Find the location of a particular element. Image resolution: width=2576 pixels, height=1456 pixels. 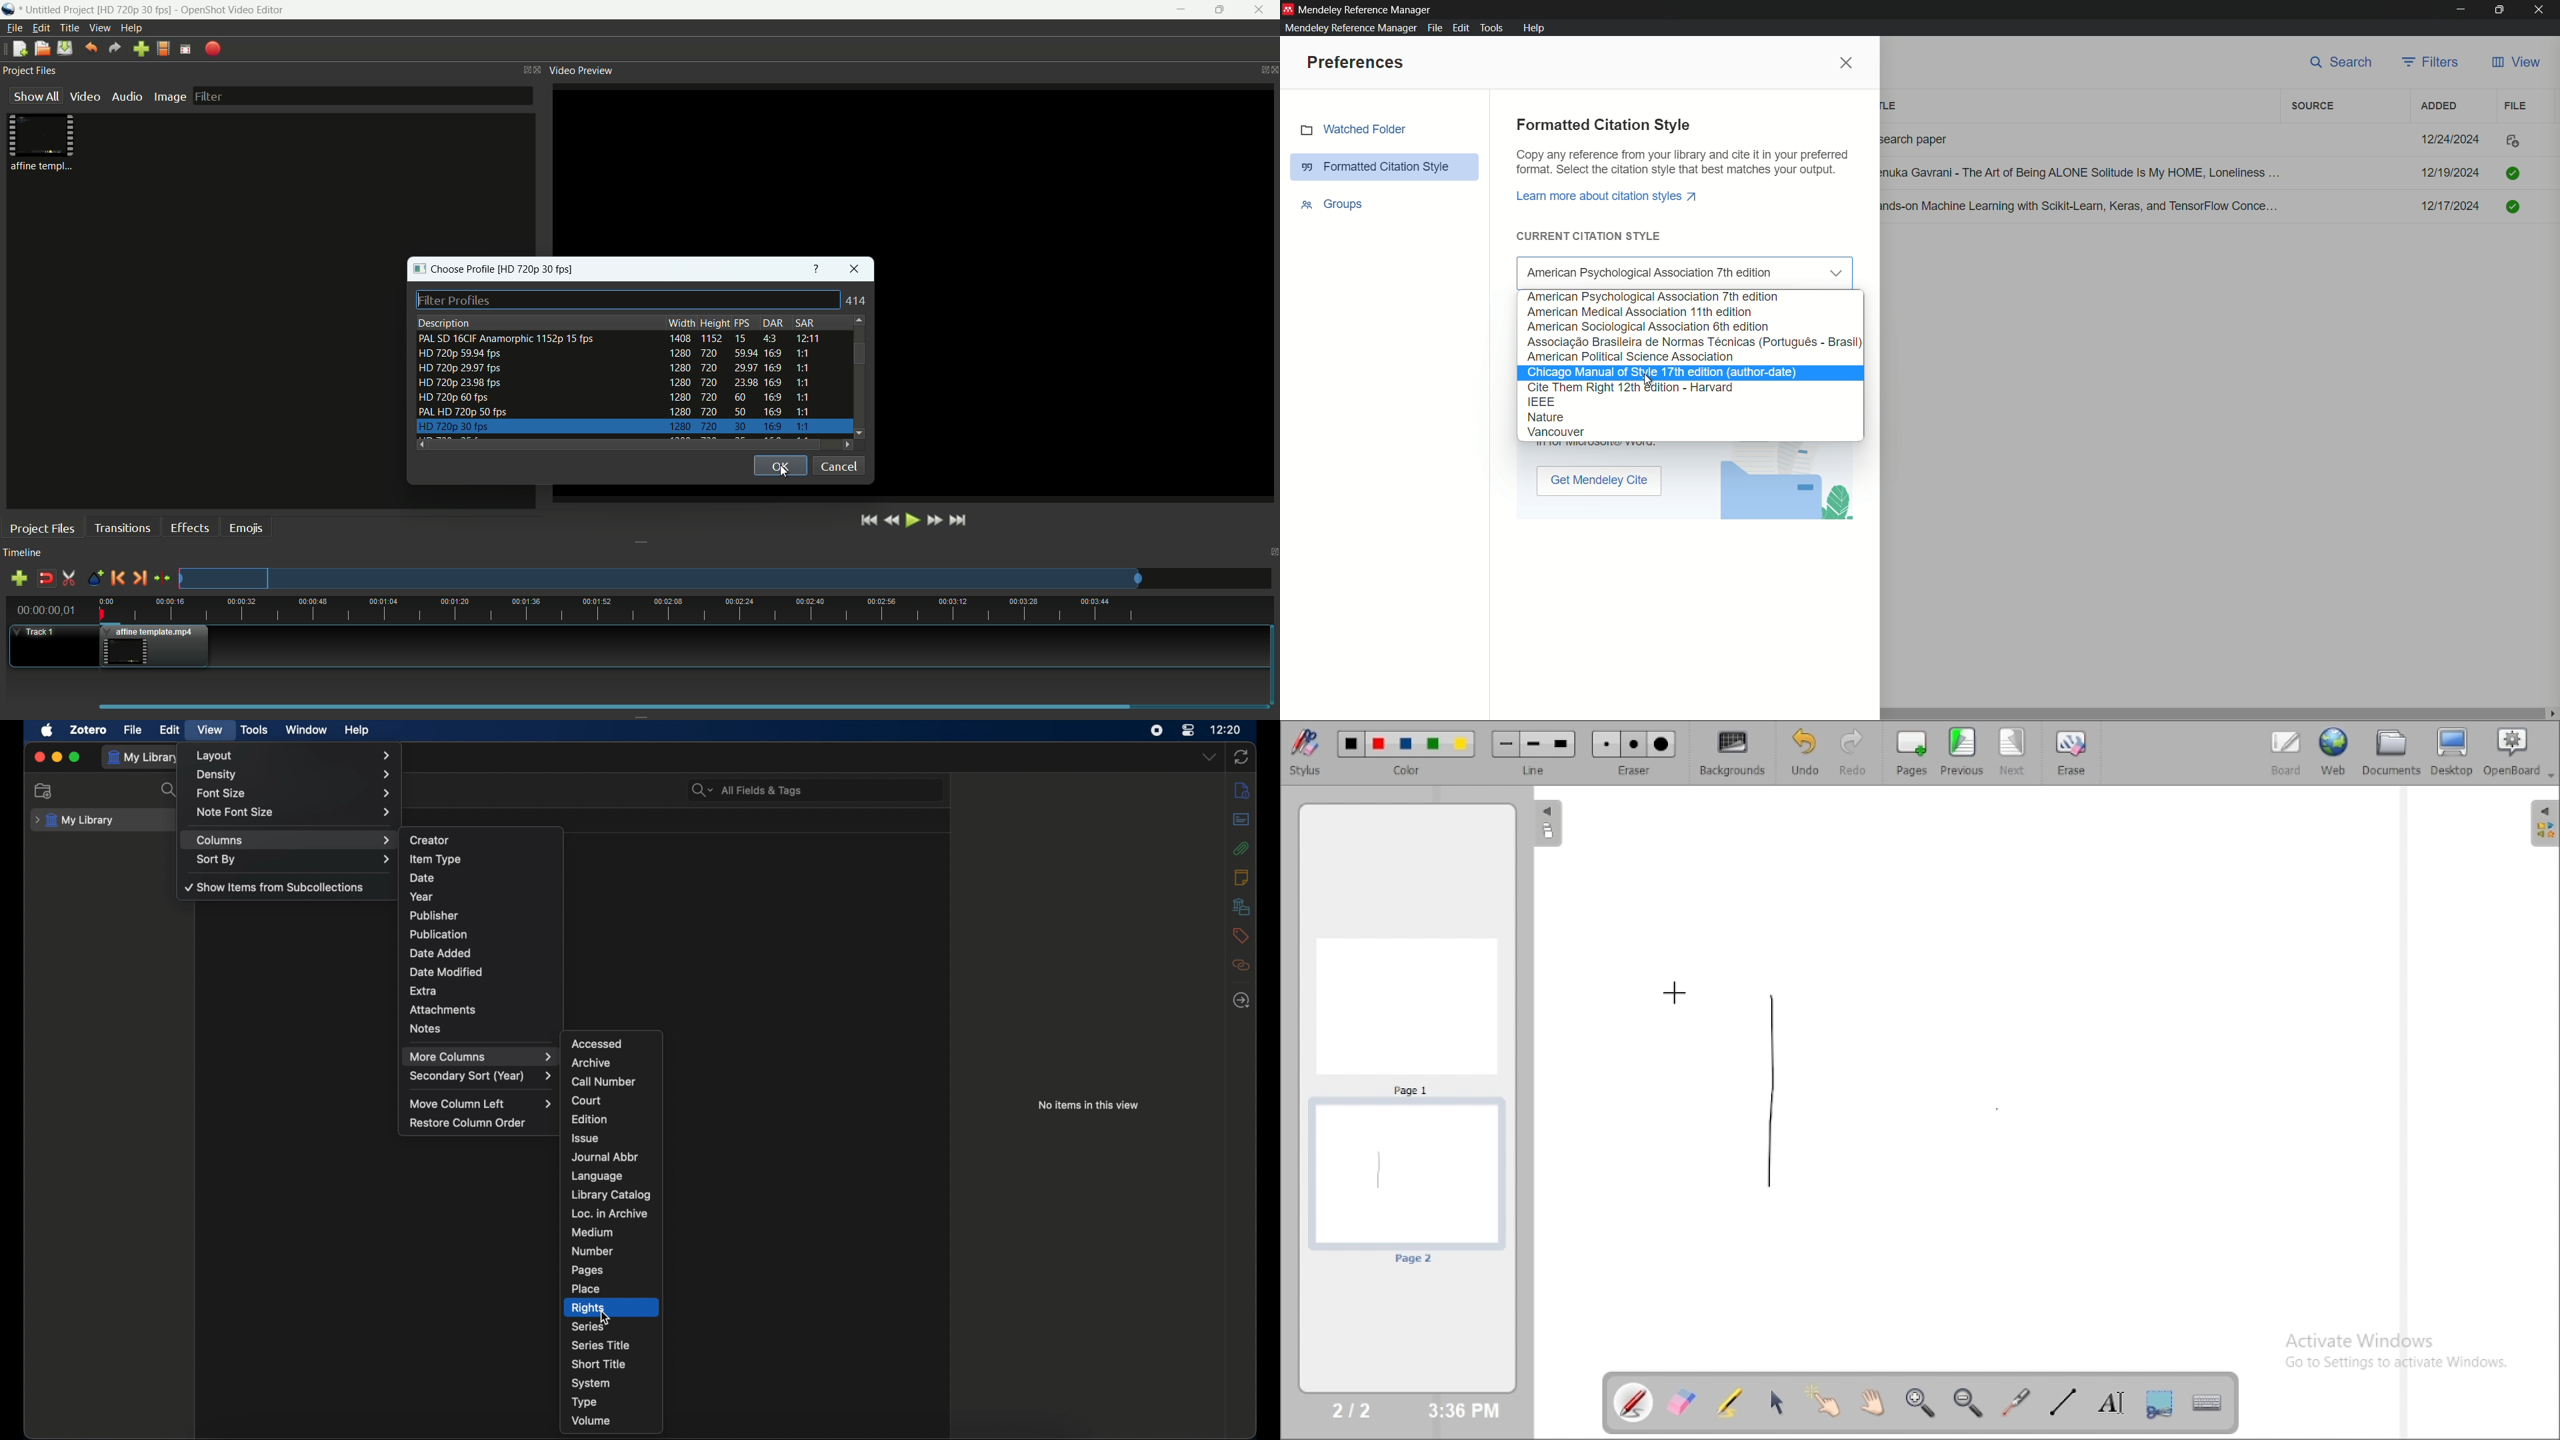

app name is located at coordinates (1367, 9).